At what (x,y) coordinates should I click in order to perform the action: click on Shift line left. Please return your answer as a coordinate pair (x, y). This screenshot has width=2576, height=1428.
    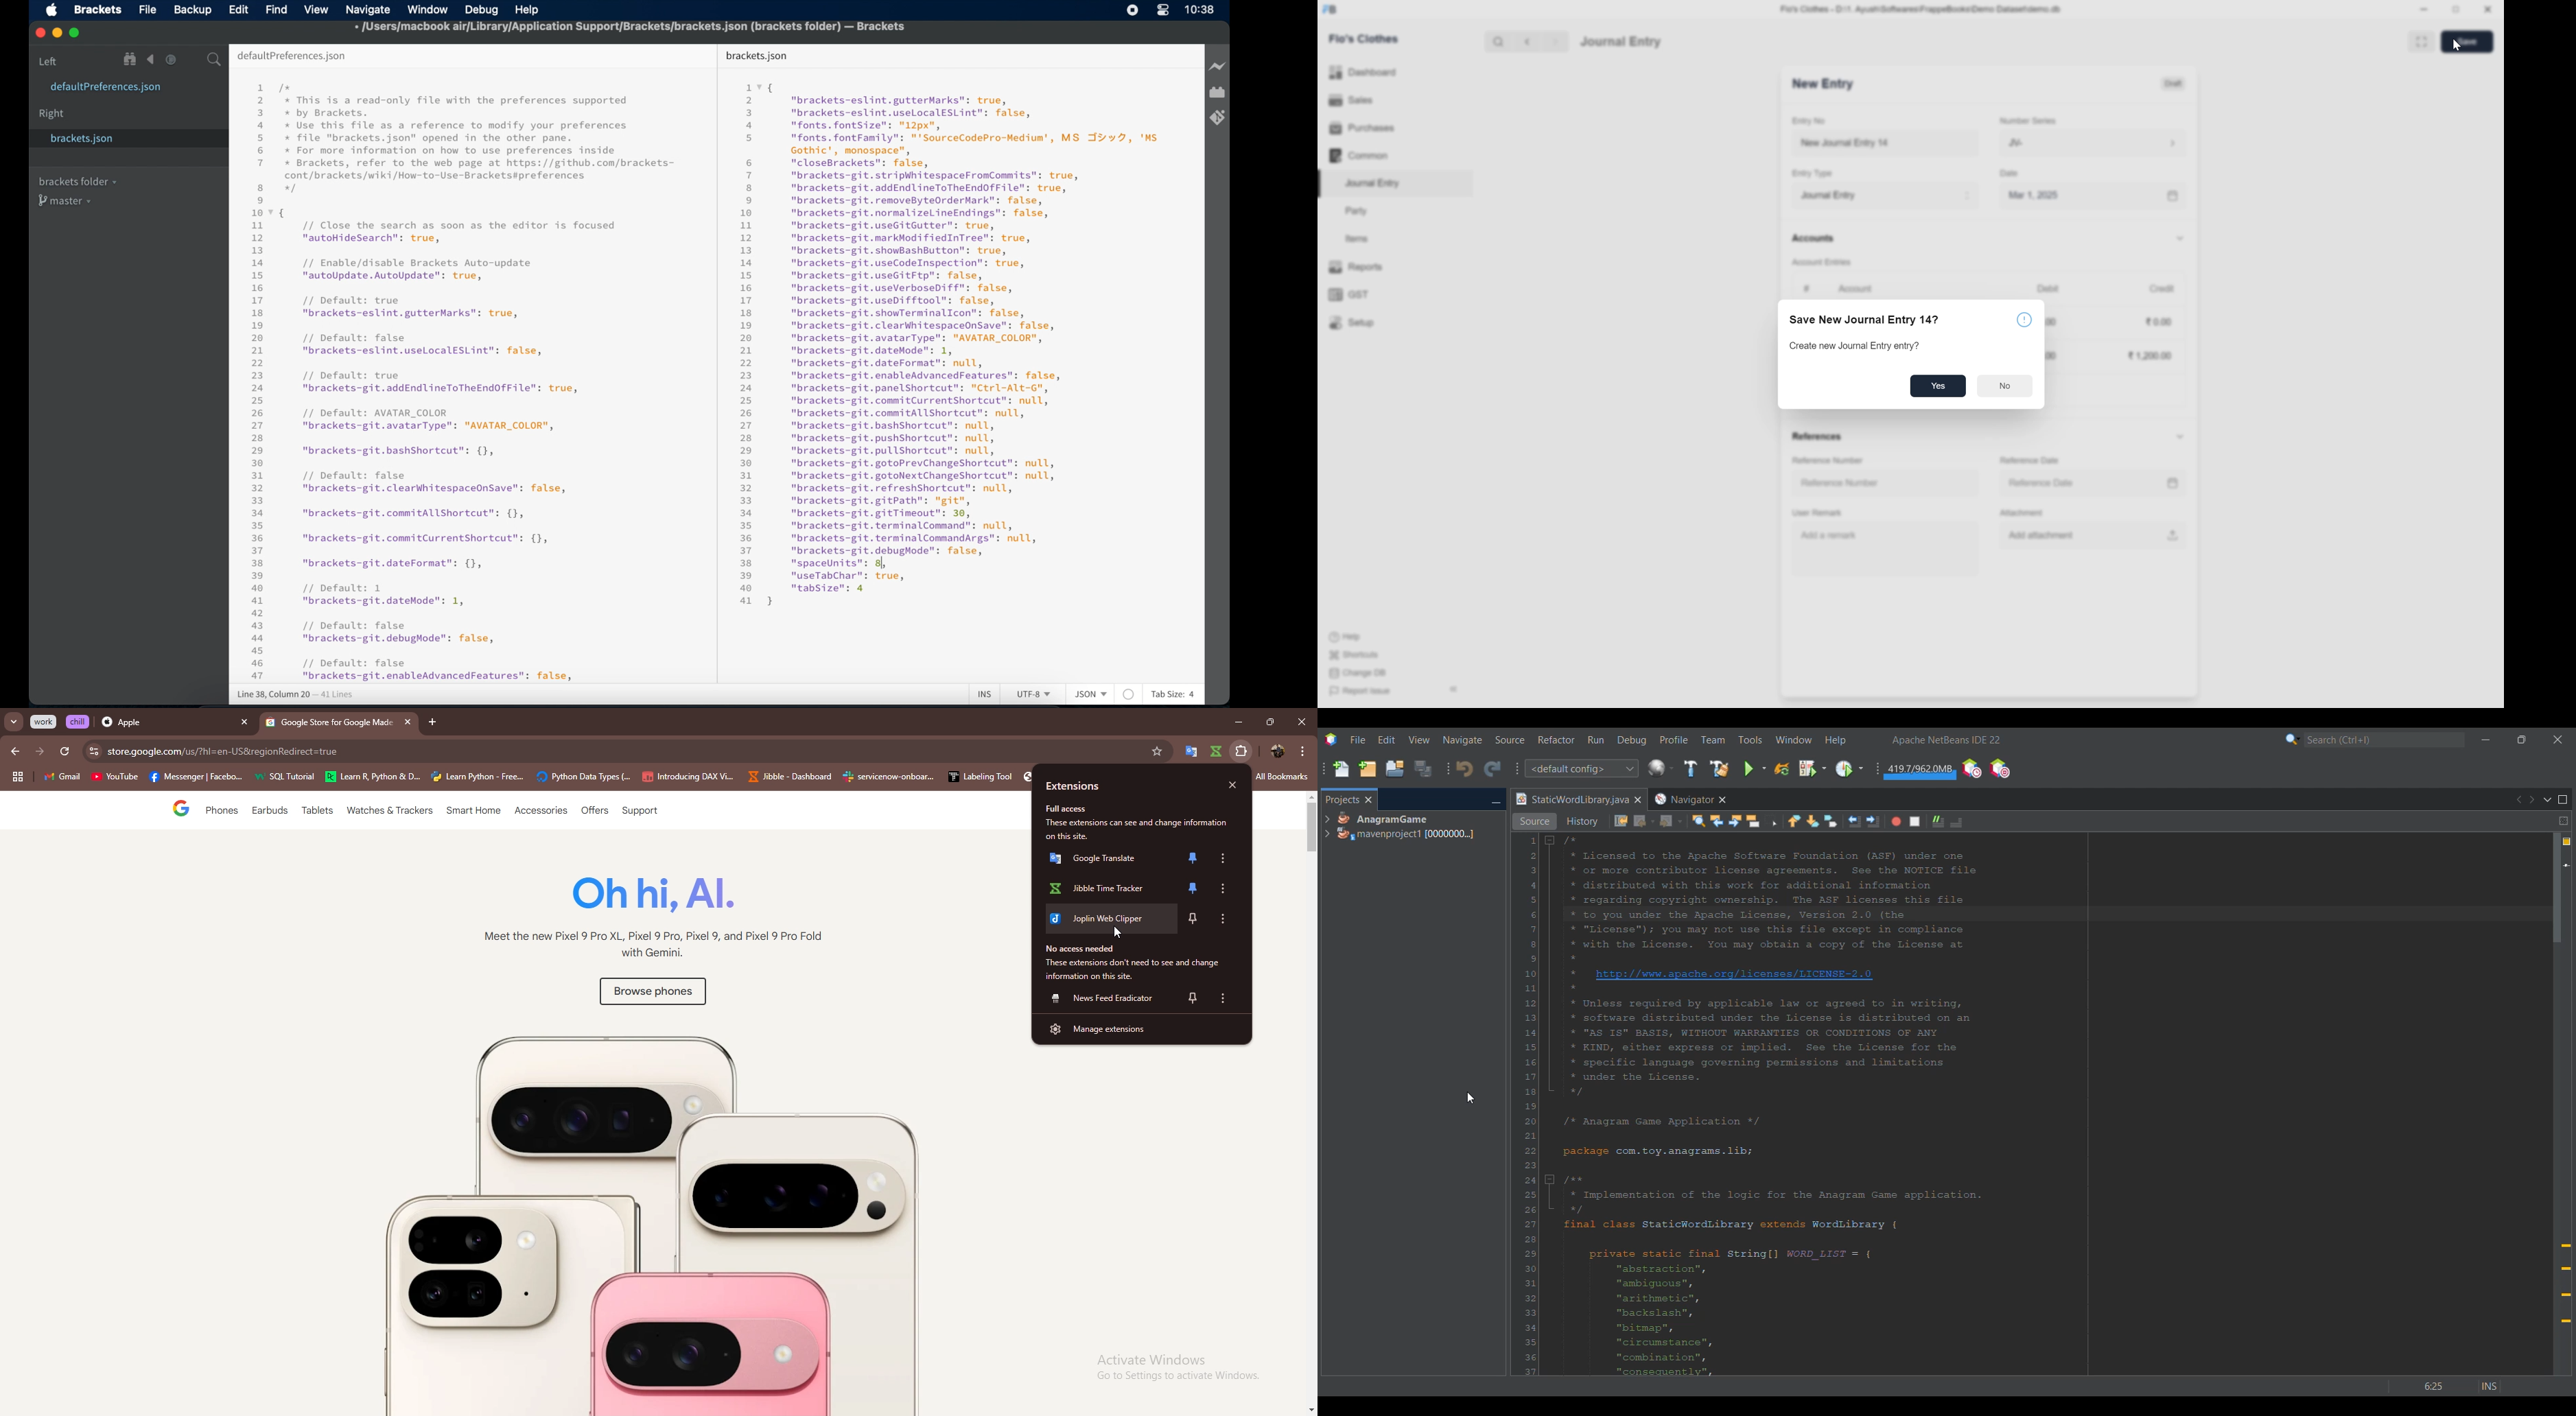
    Looking at the image, I should click on (1855, 821).